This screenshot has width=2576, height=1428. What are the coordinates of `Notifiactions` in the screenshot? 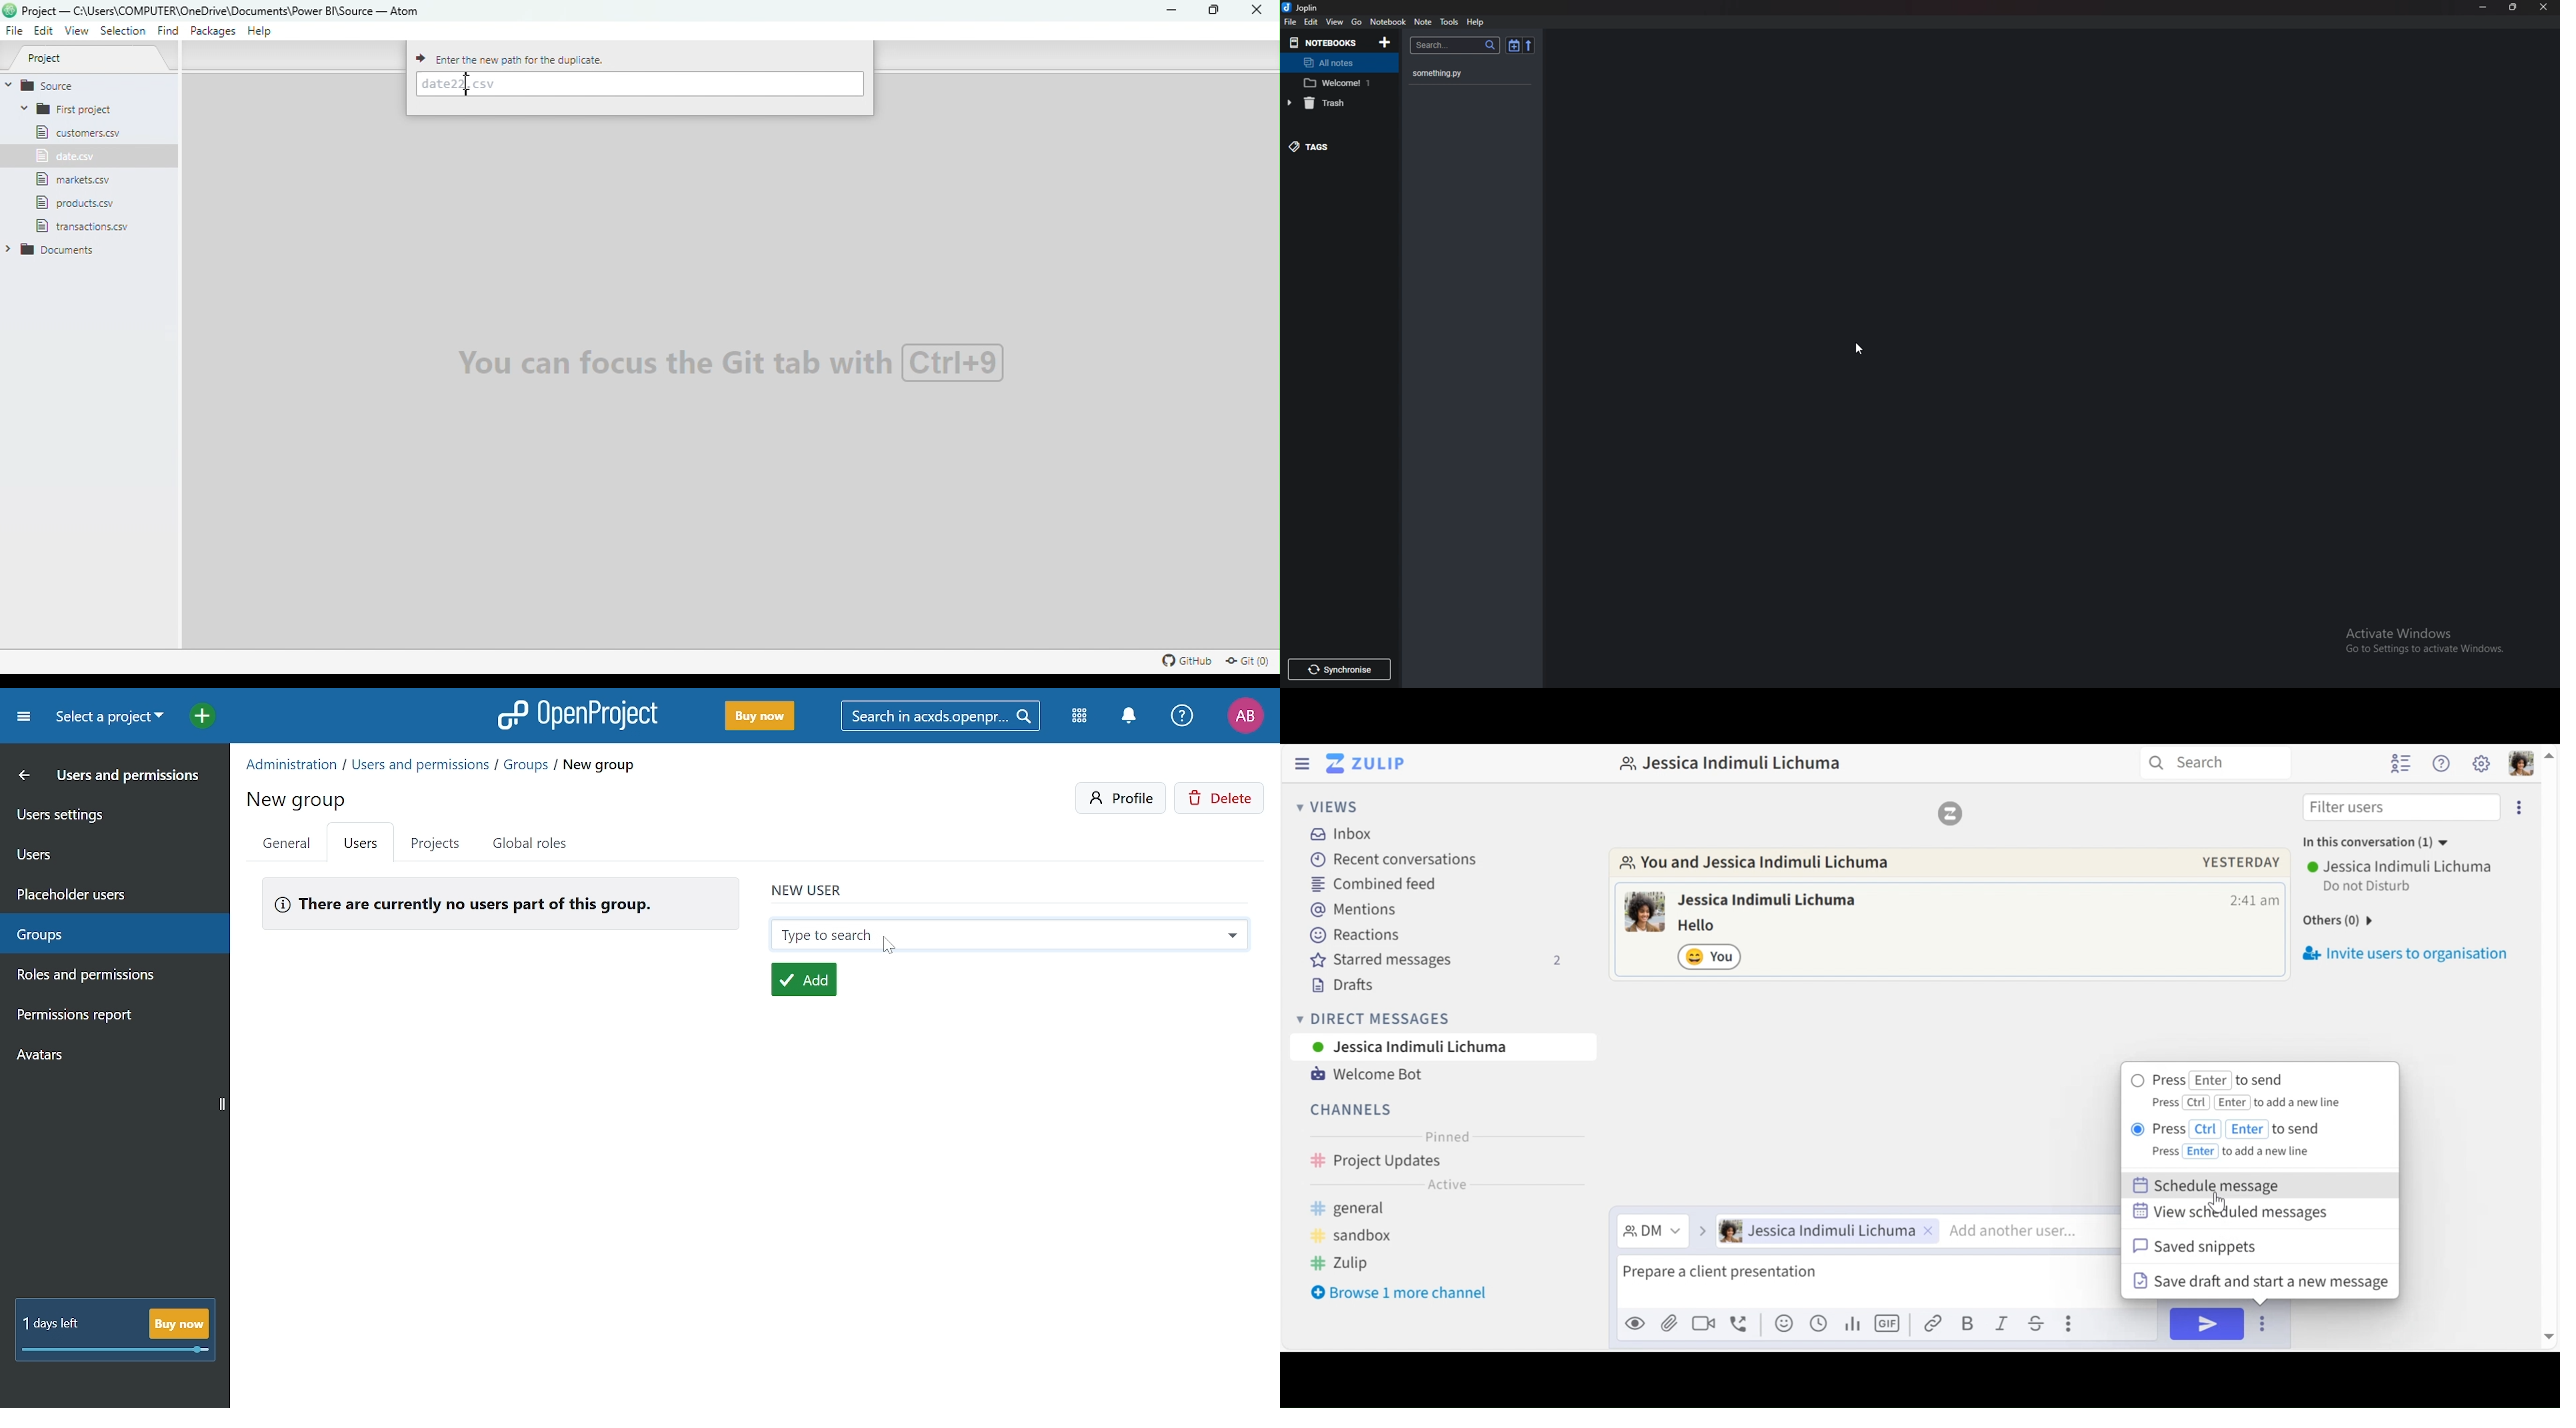 It's located at (1134, 717).